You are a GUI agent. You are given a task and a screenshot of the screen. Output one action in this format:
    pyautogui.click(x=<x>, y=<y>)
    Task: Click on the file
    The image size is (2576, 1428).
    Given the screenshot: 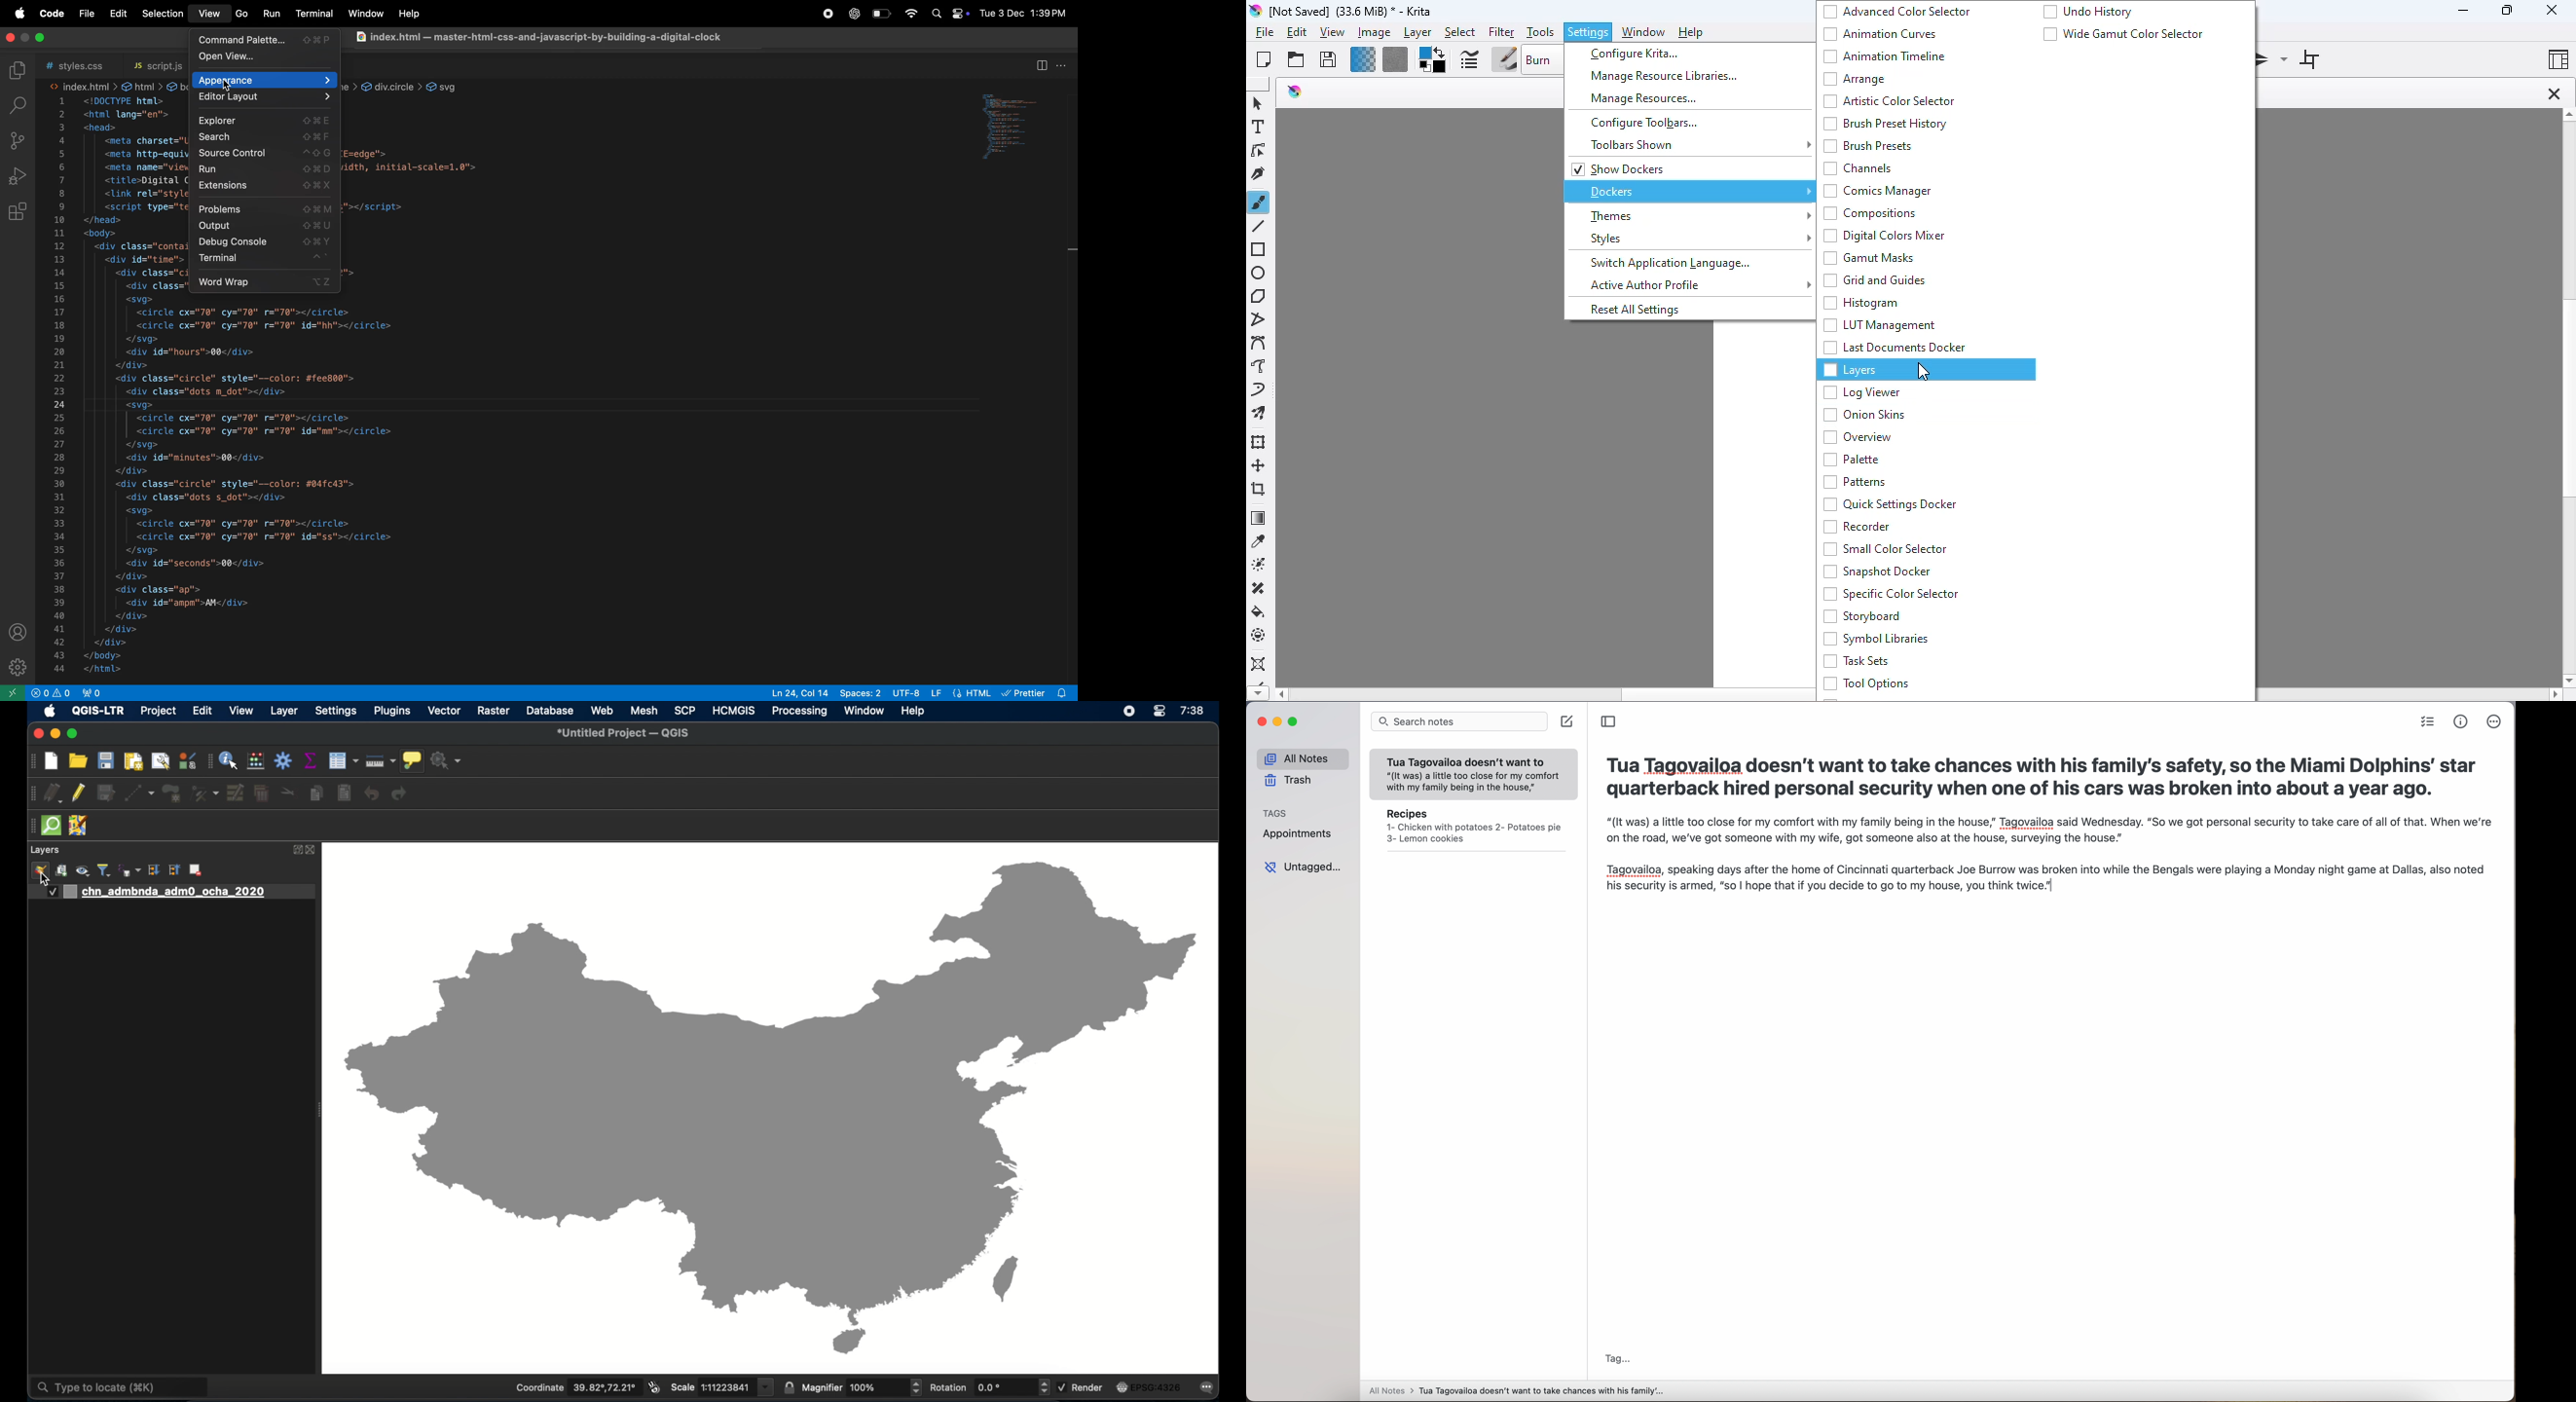 What is the action you would take?
    pyautogui.click(x=1265, y=32)
    